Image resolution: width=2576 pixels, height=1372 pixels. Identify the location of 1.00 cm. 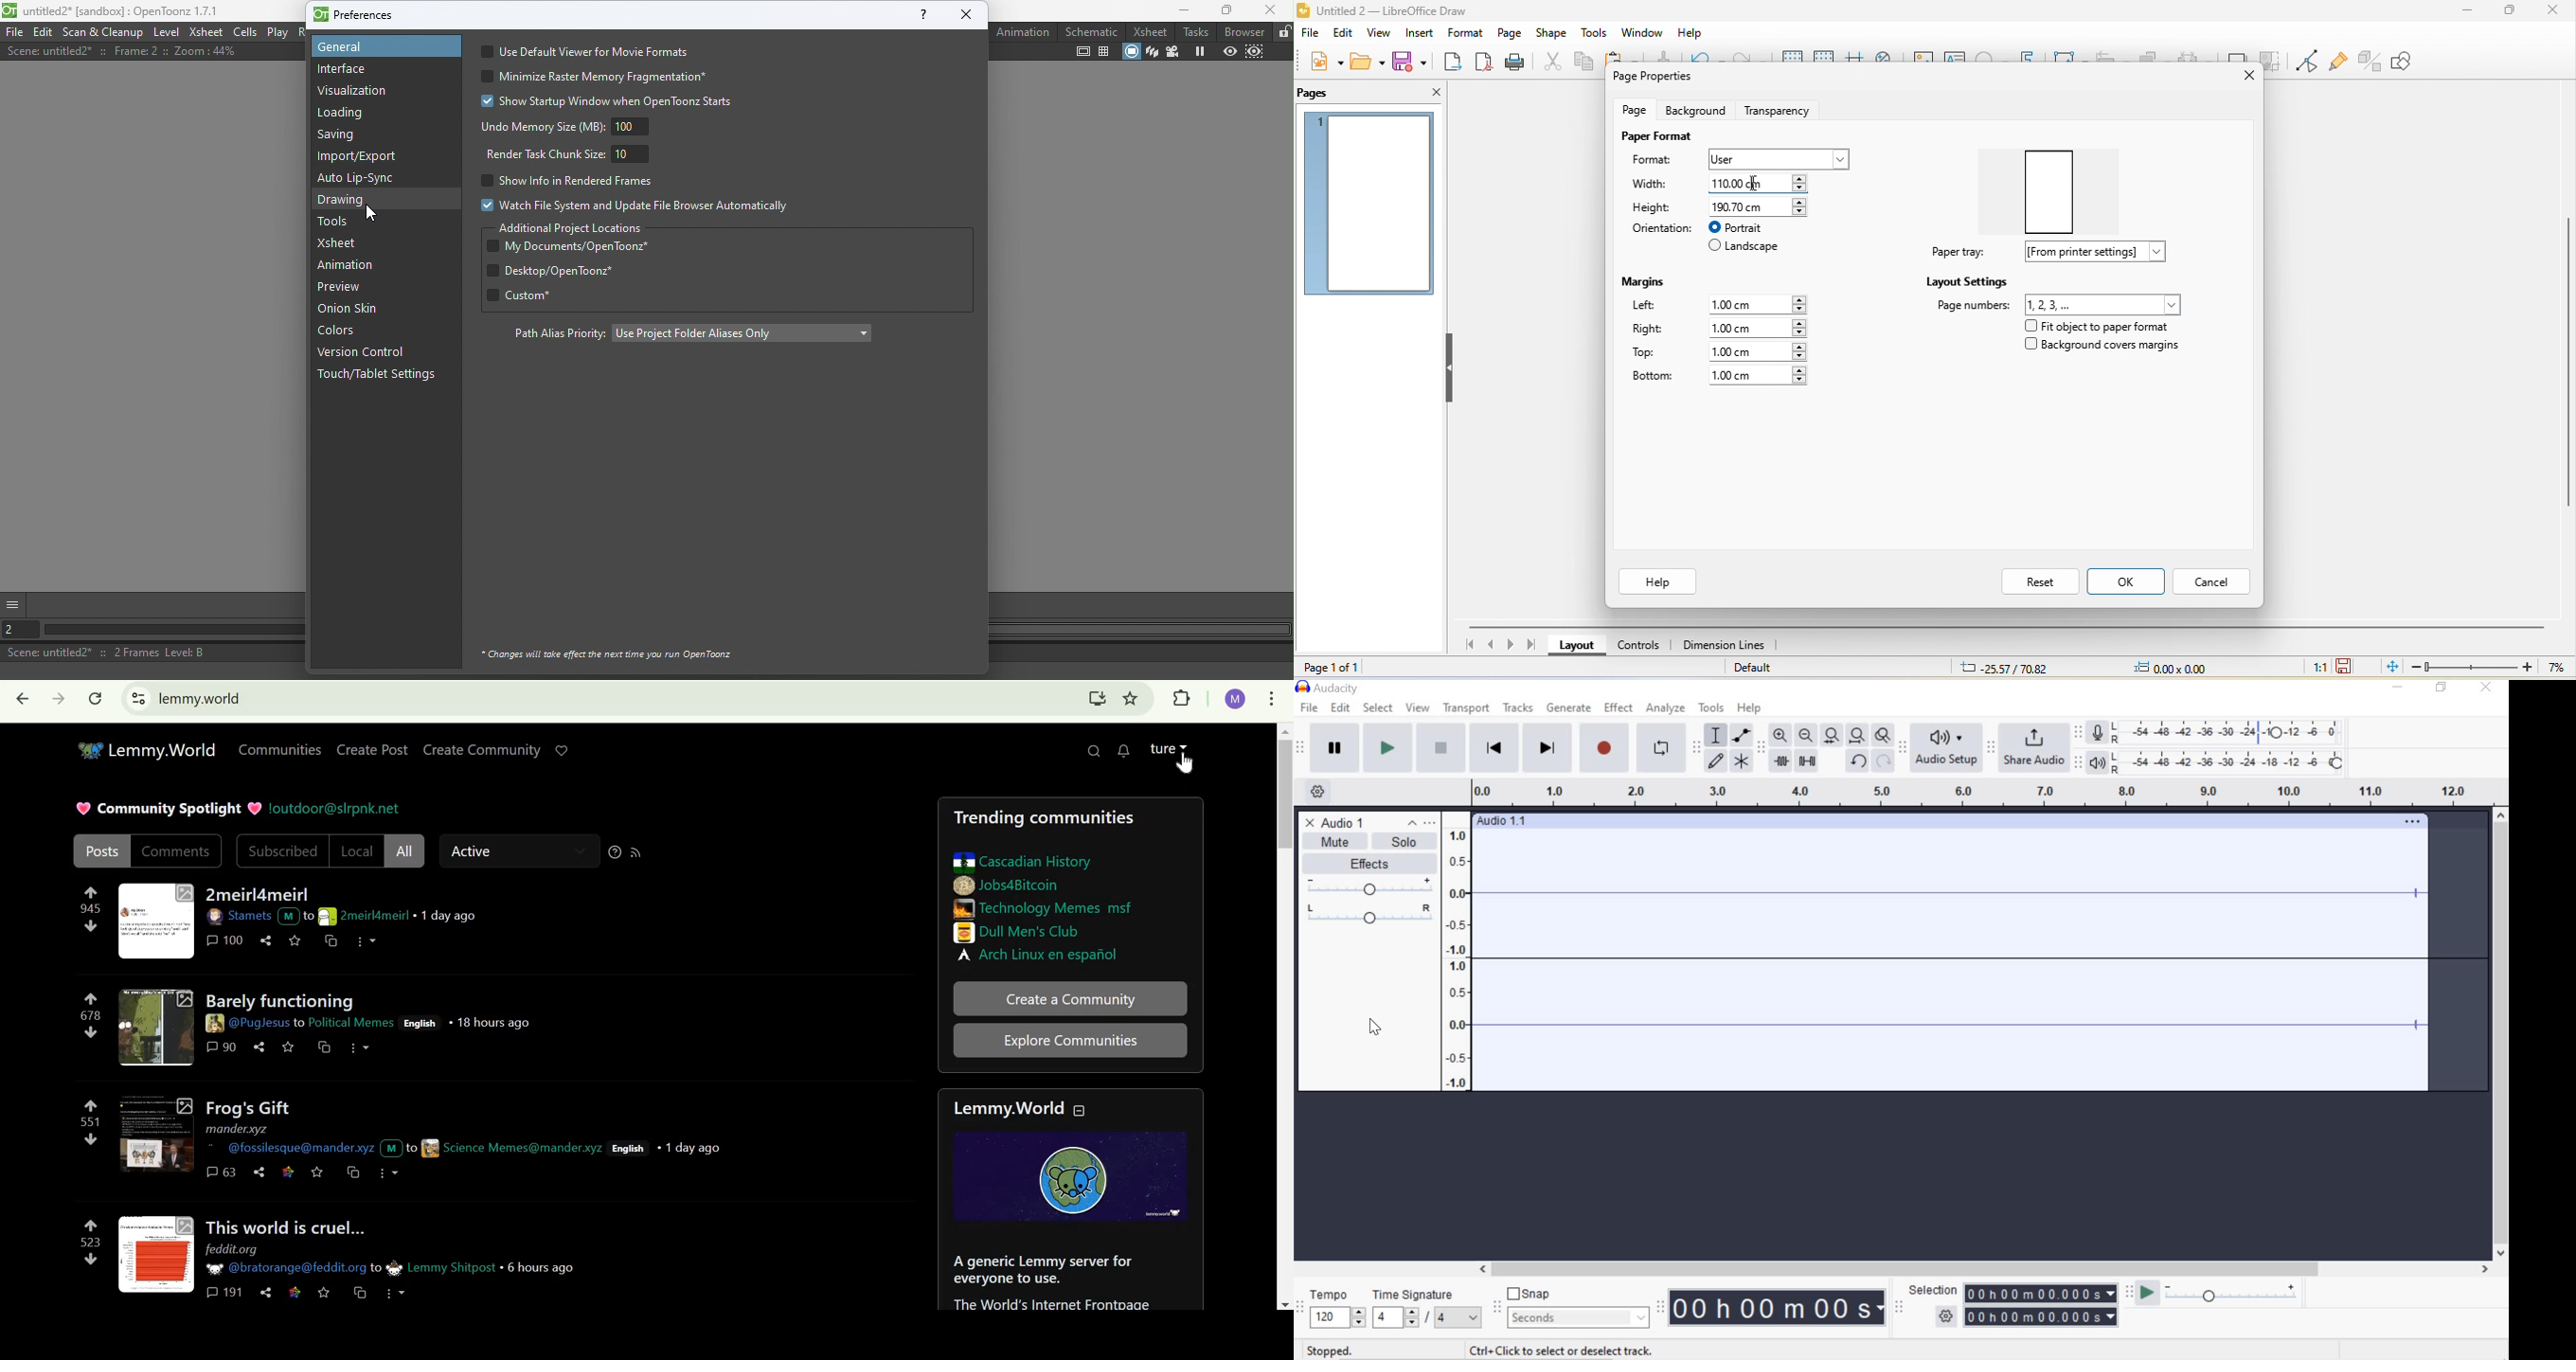
(1757, 328).